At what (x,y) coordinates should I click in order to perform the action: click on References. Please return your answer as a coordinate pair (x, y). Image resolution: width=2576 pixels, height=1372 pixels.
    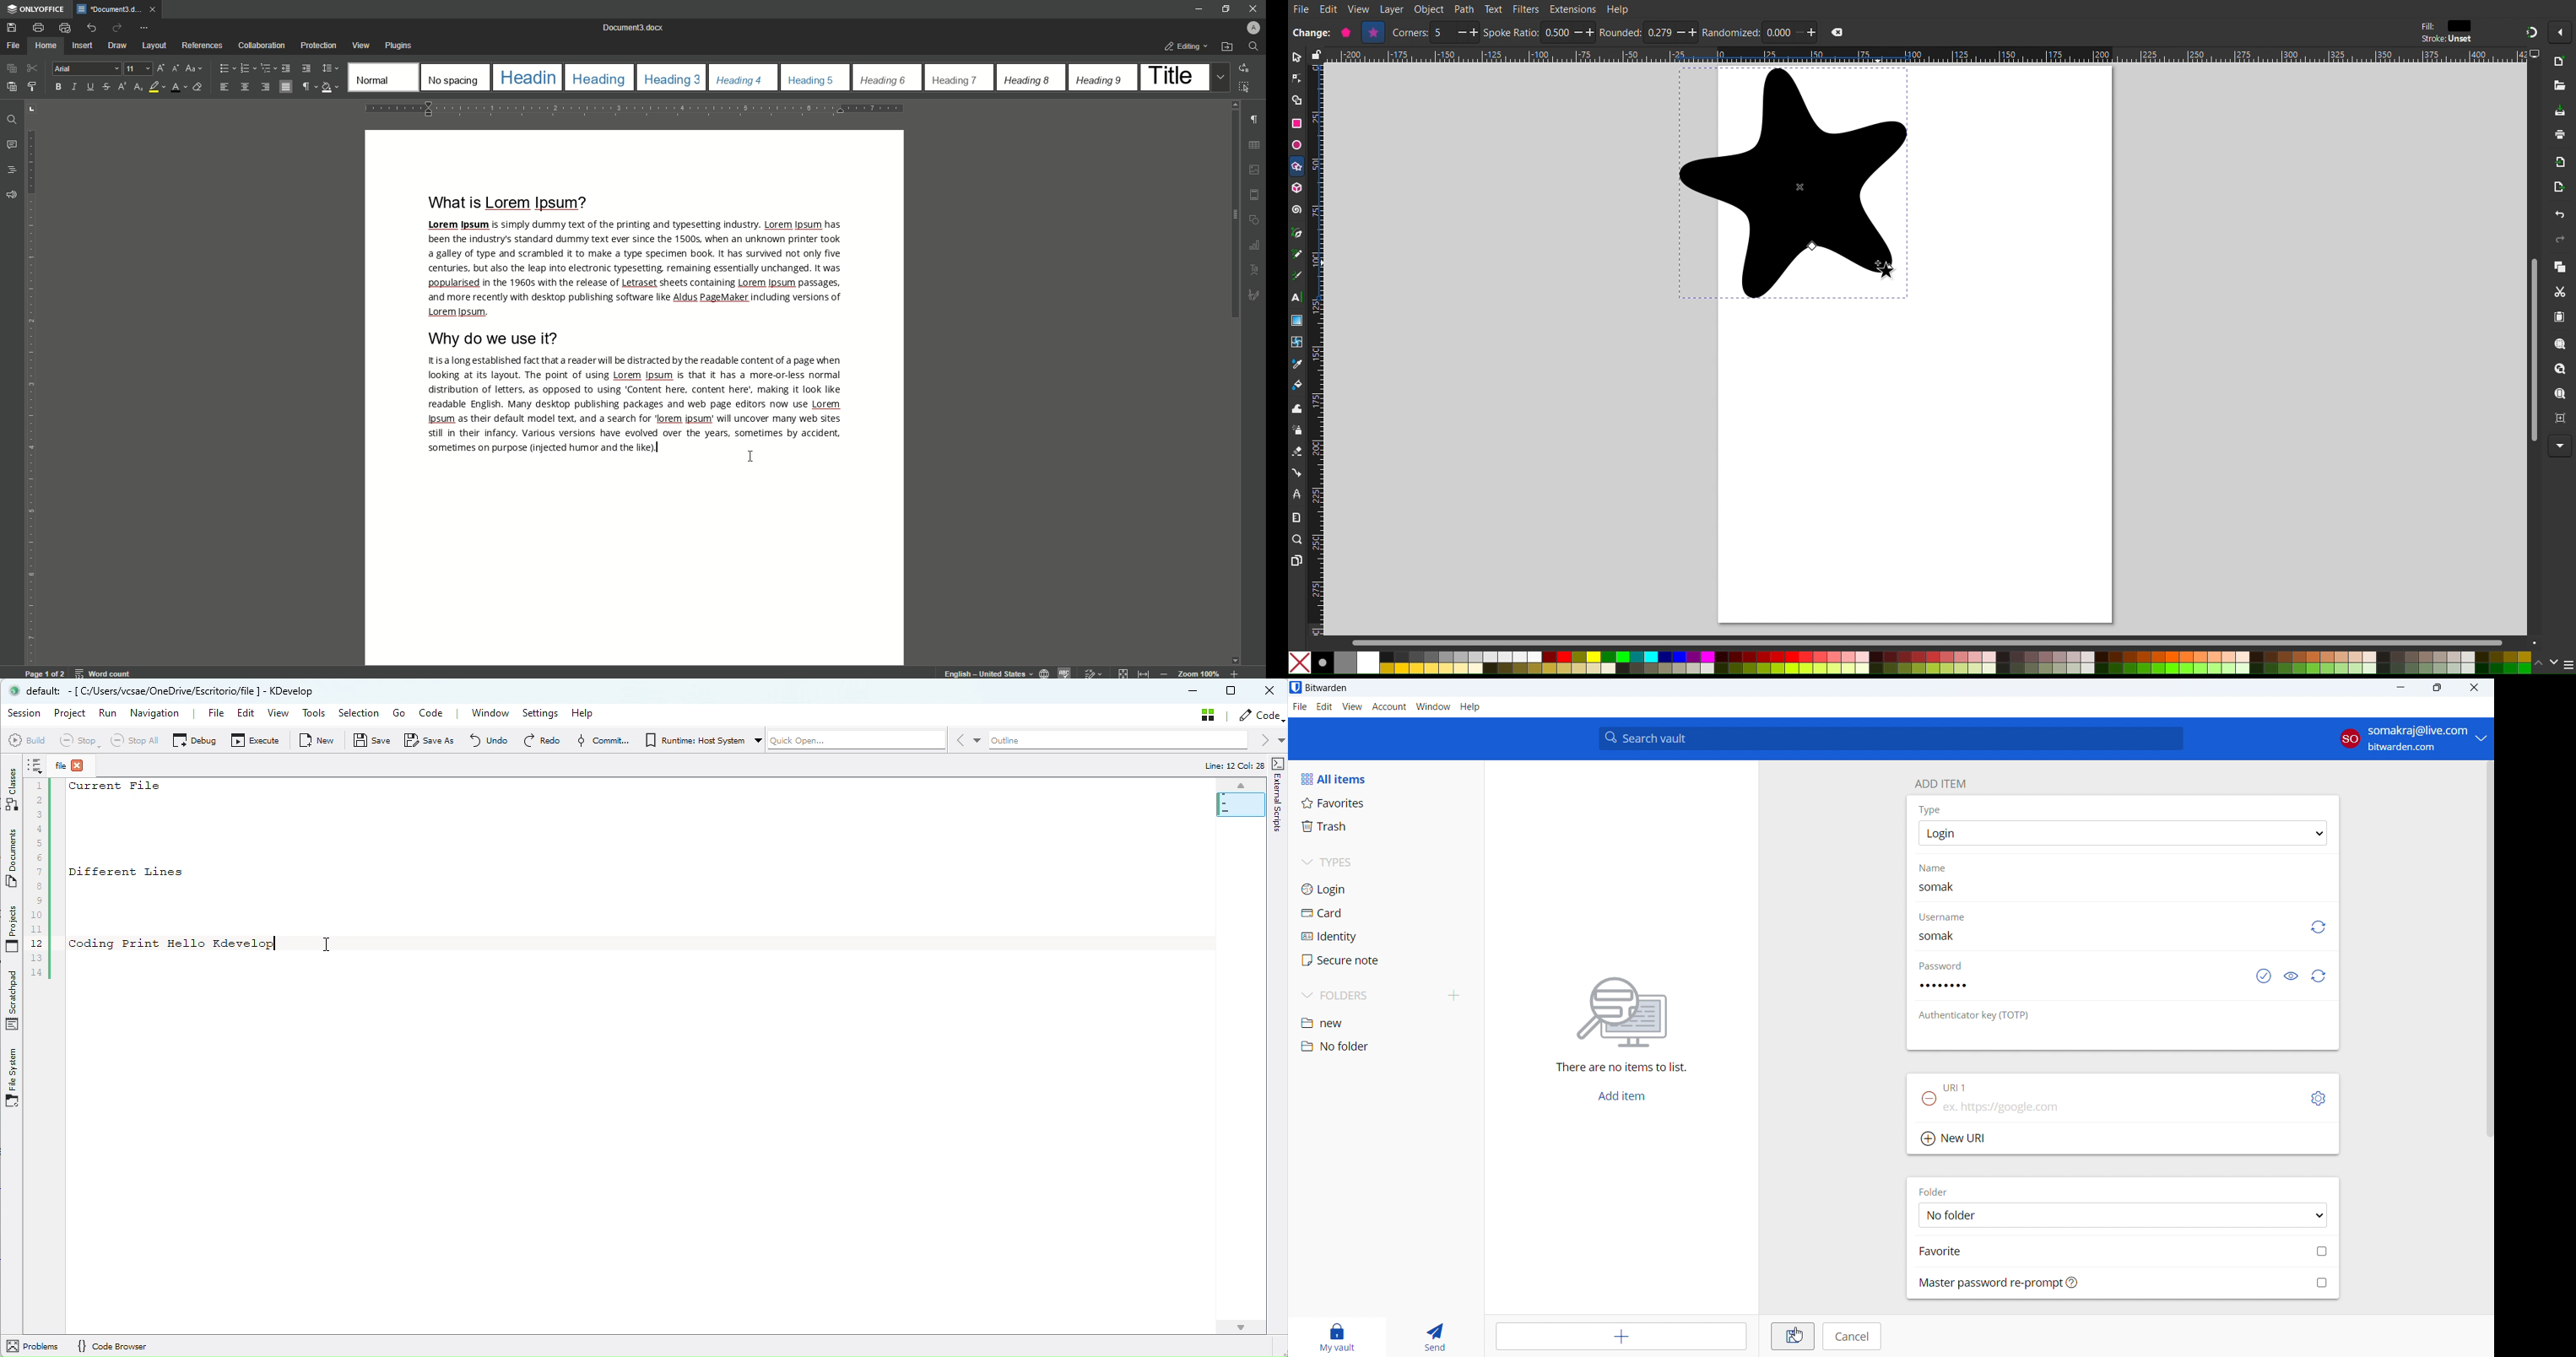
    Looking at the image, I should click on (201, 46).